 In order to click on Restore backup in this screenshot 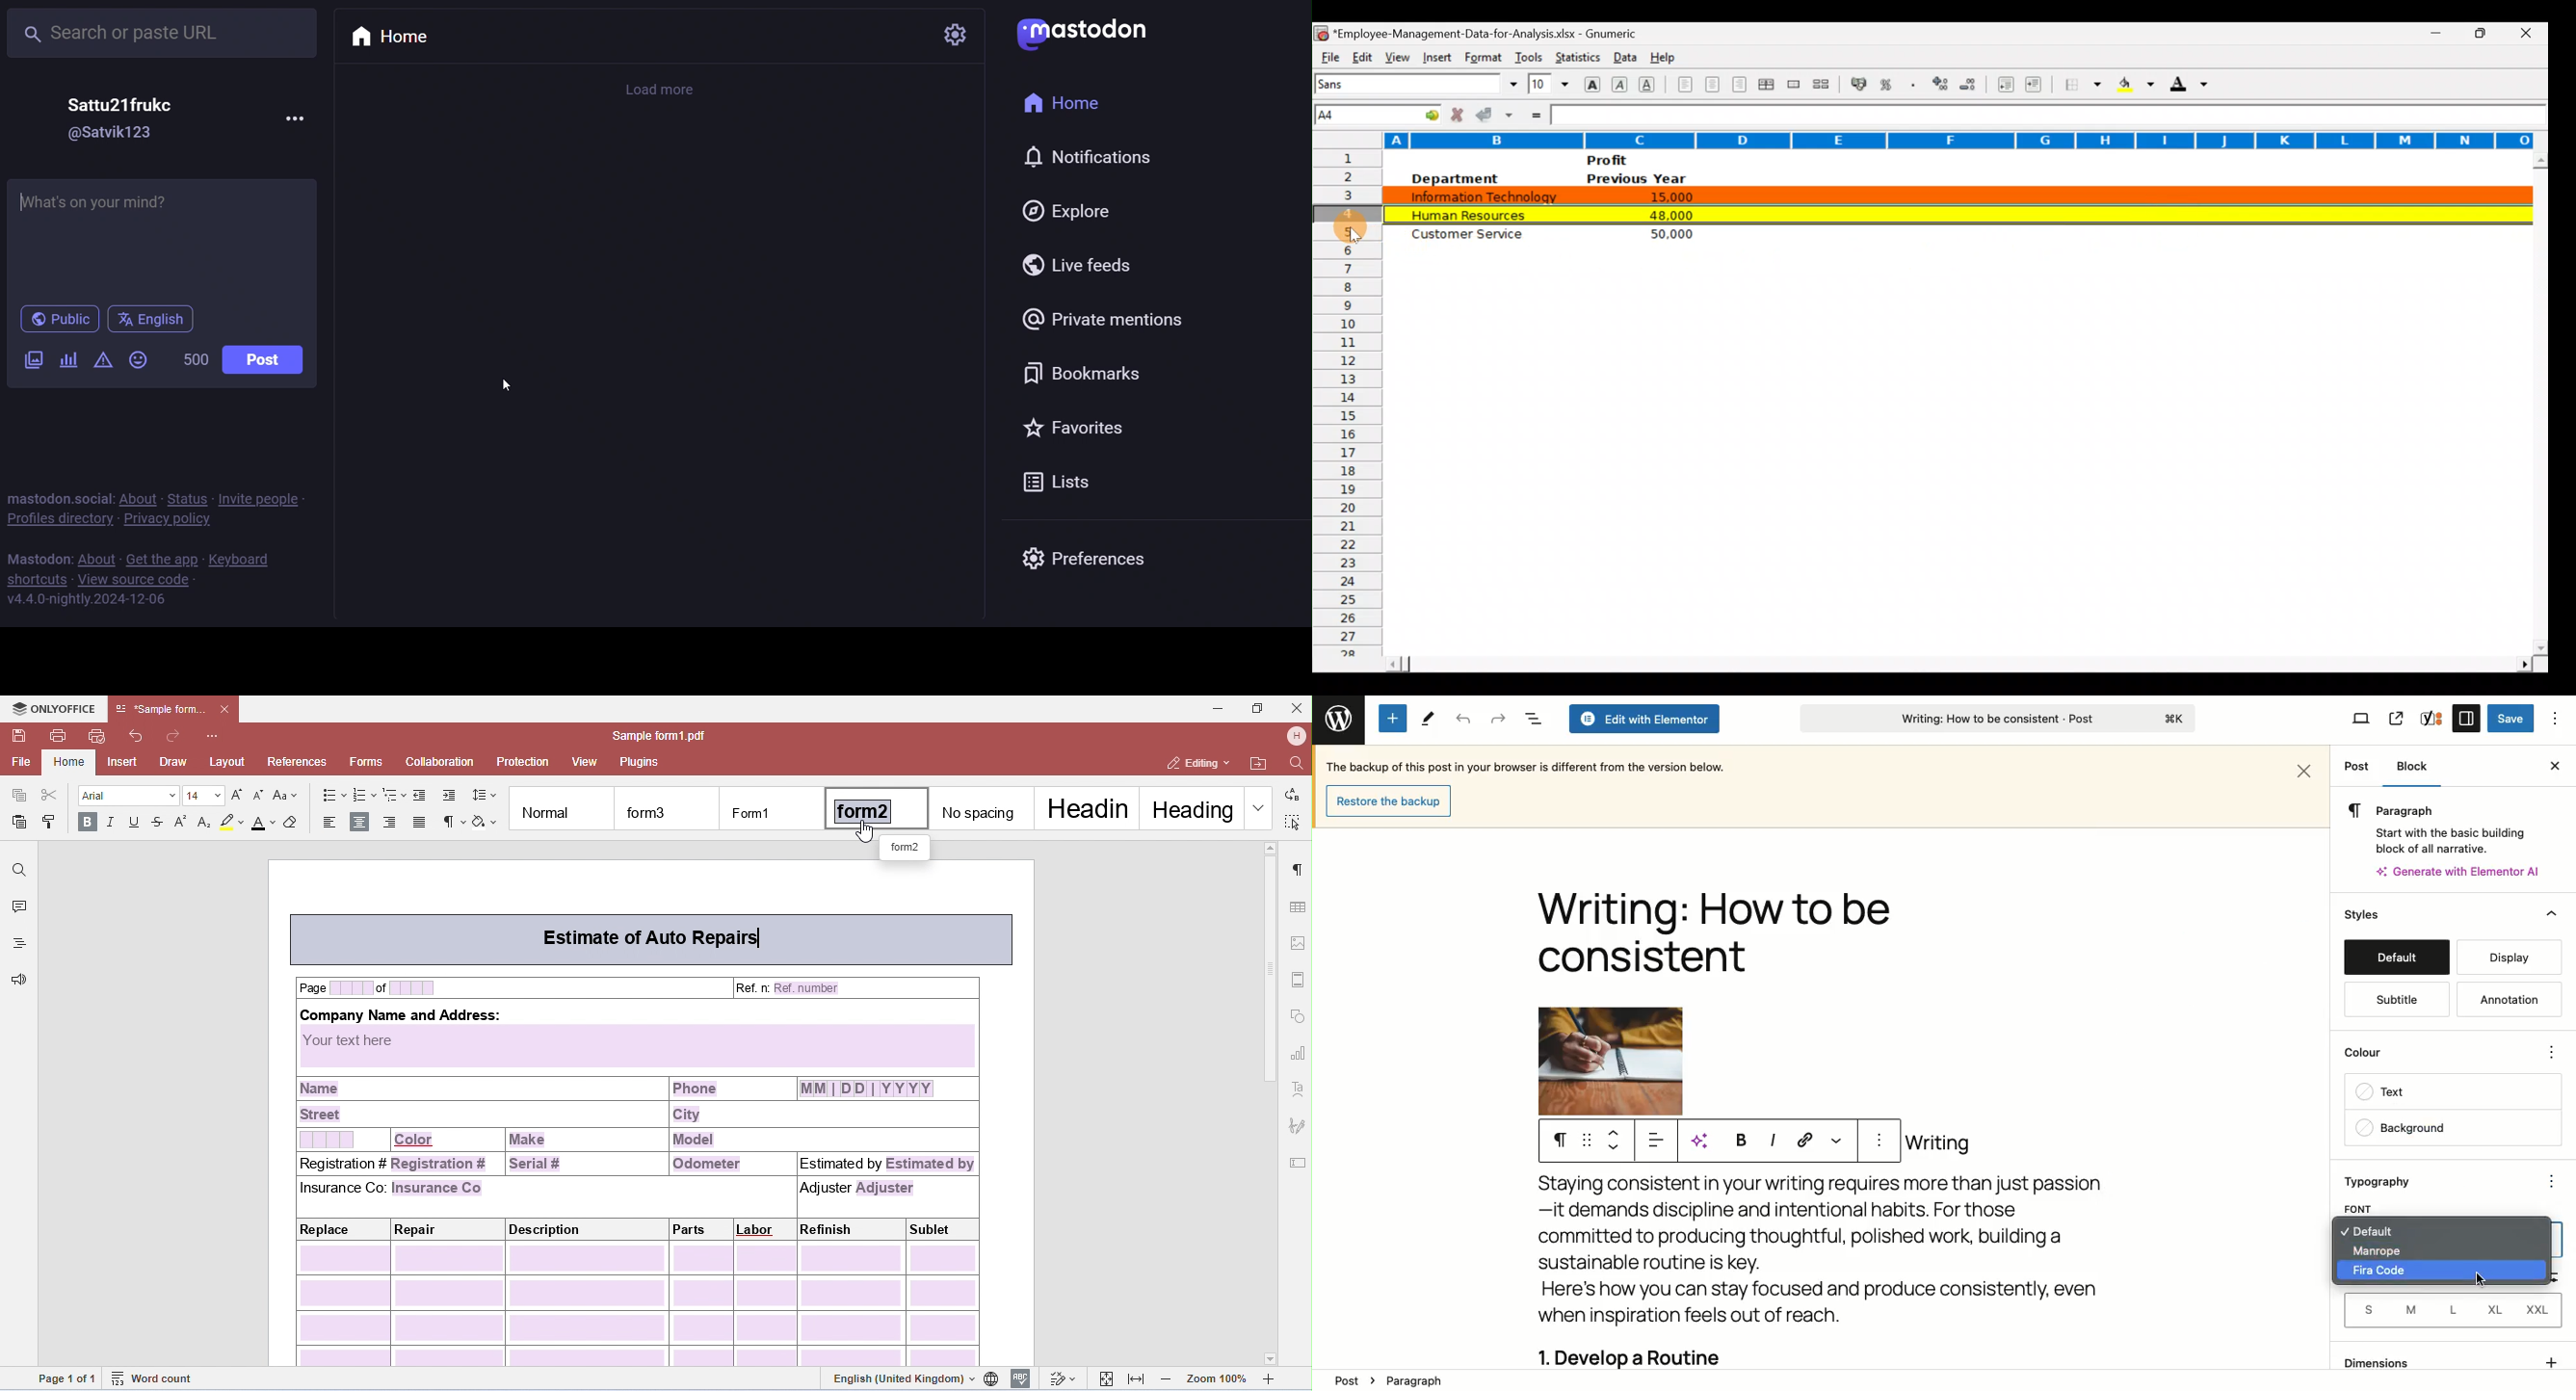, I will do `click(1387, 800)`.